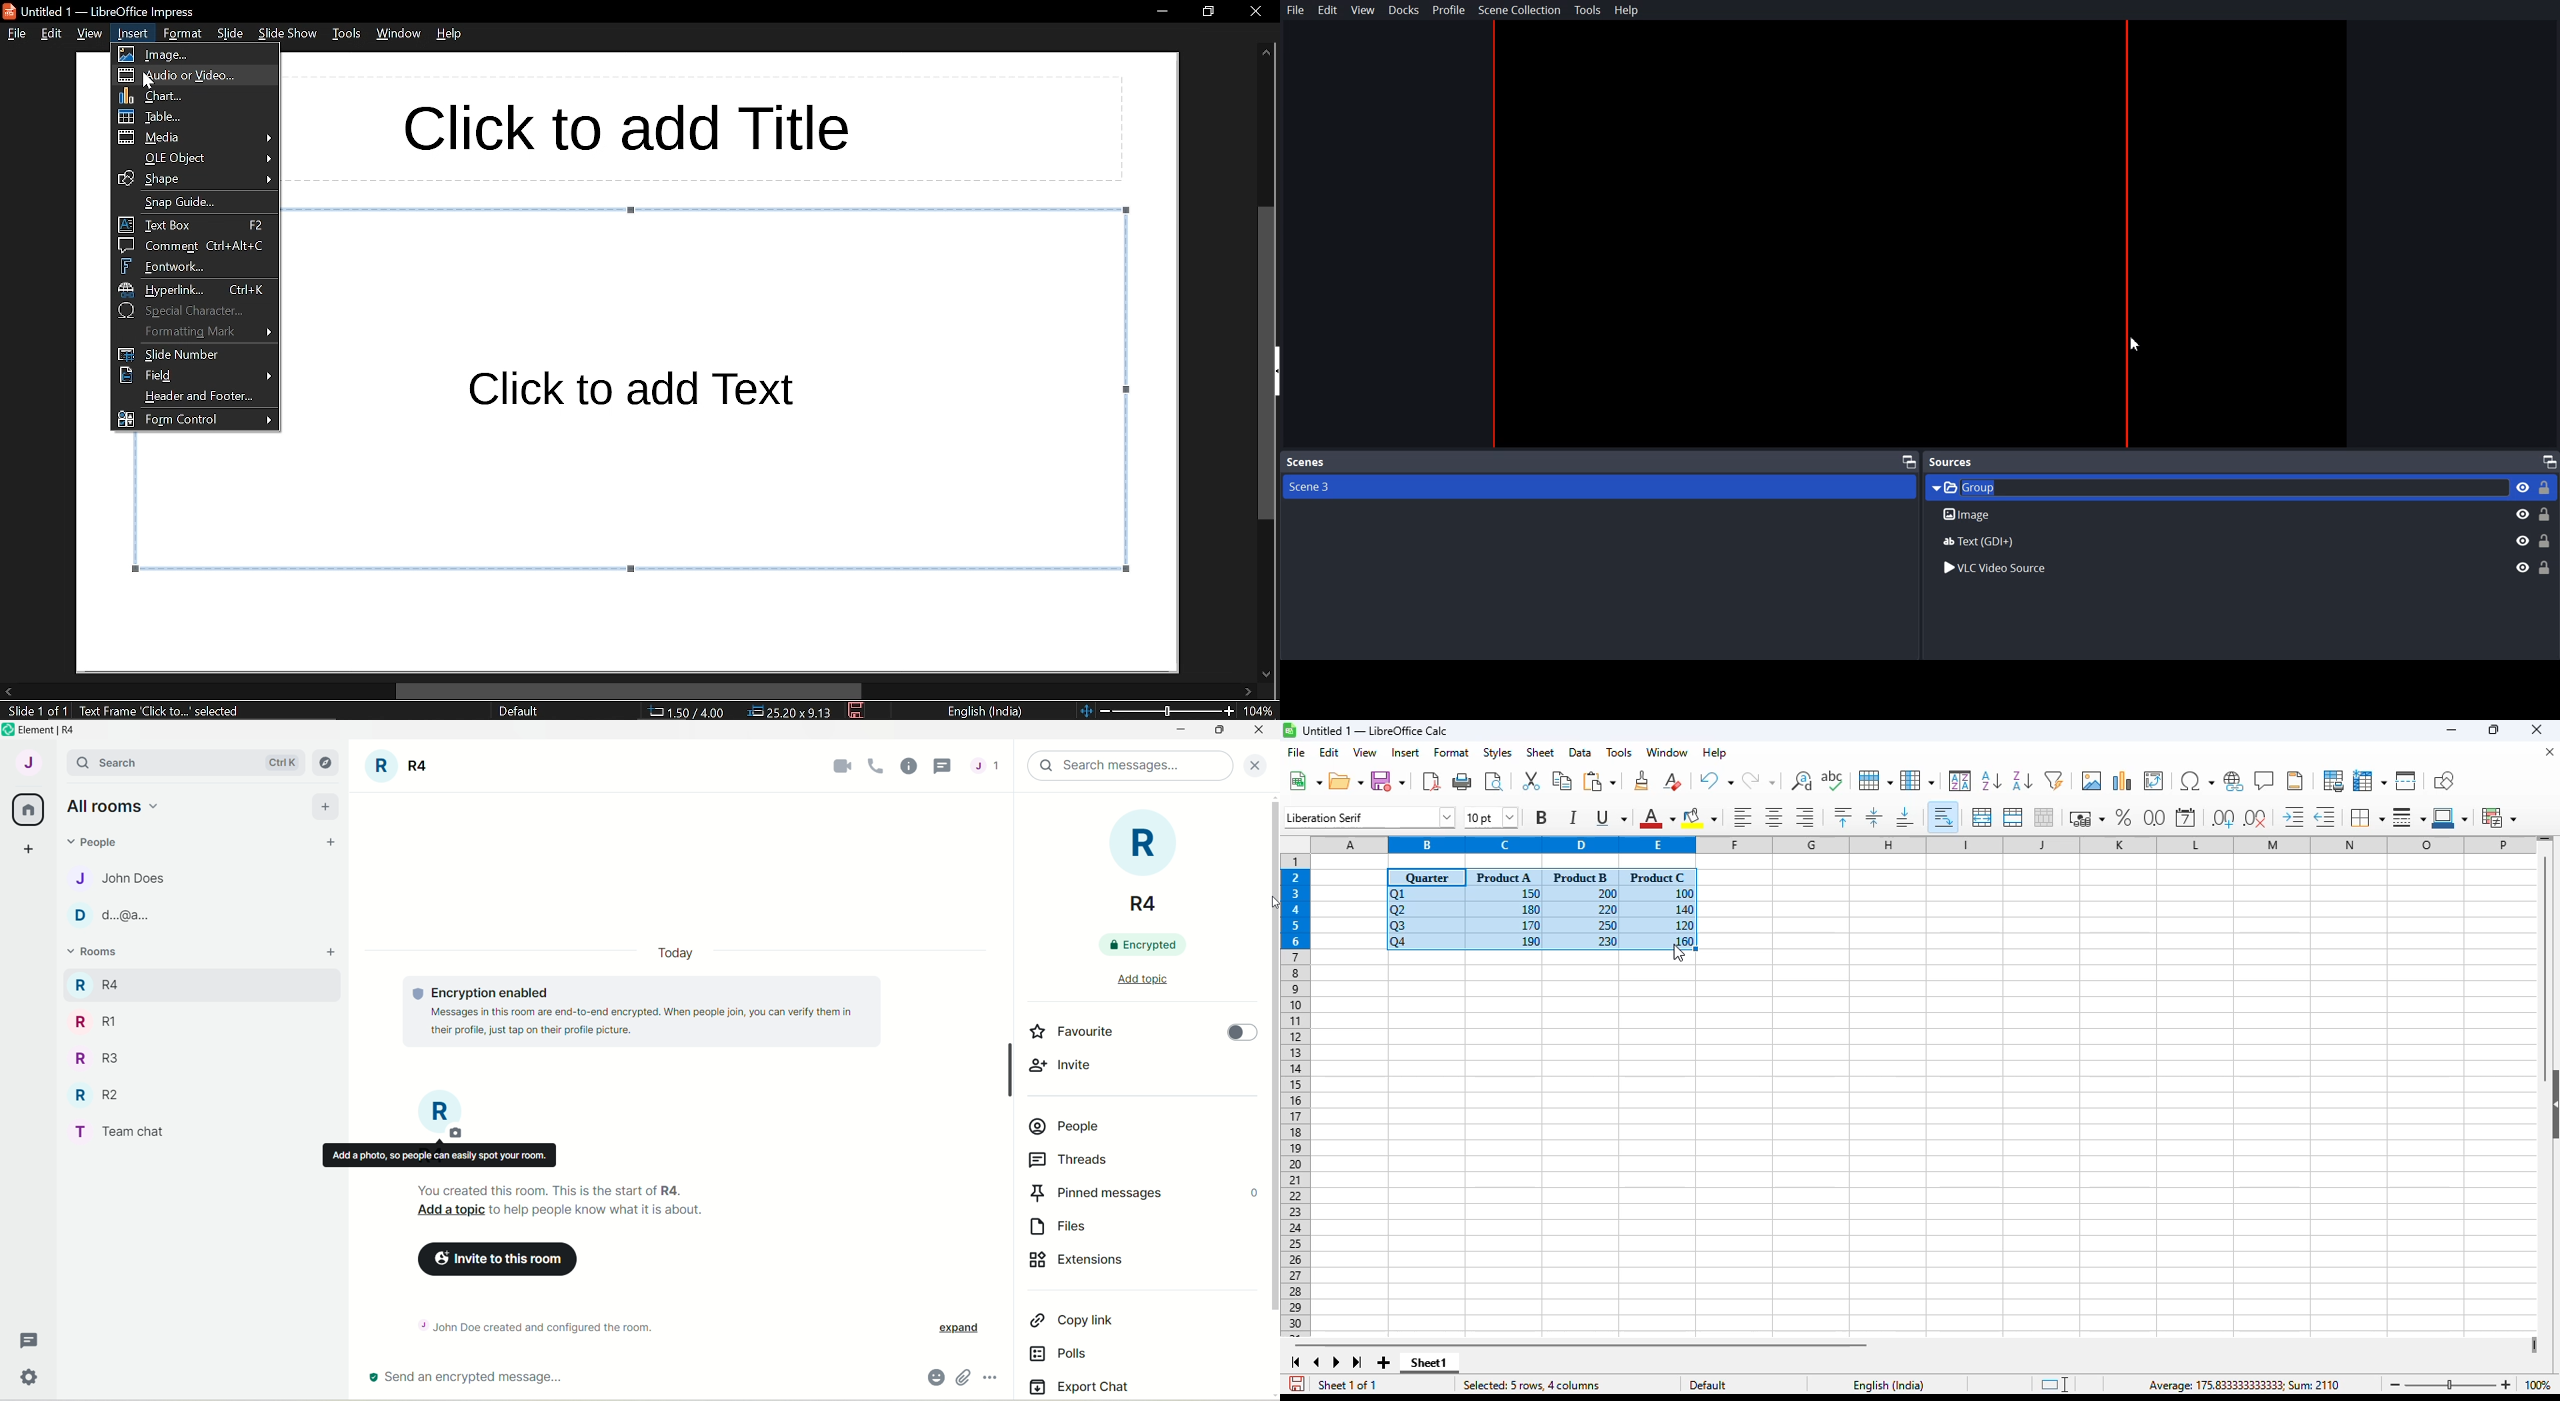  I want to click on restore down, so click(1206, 13).